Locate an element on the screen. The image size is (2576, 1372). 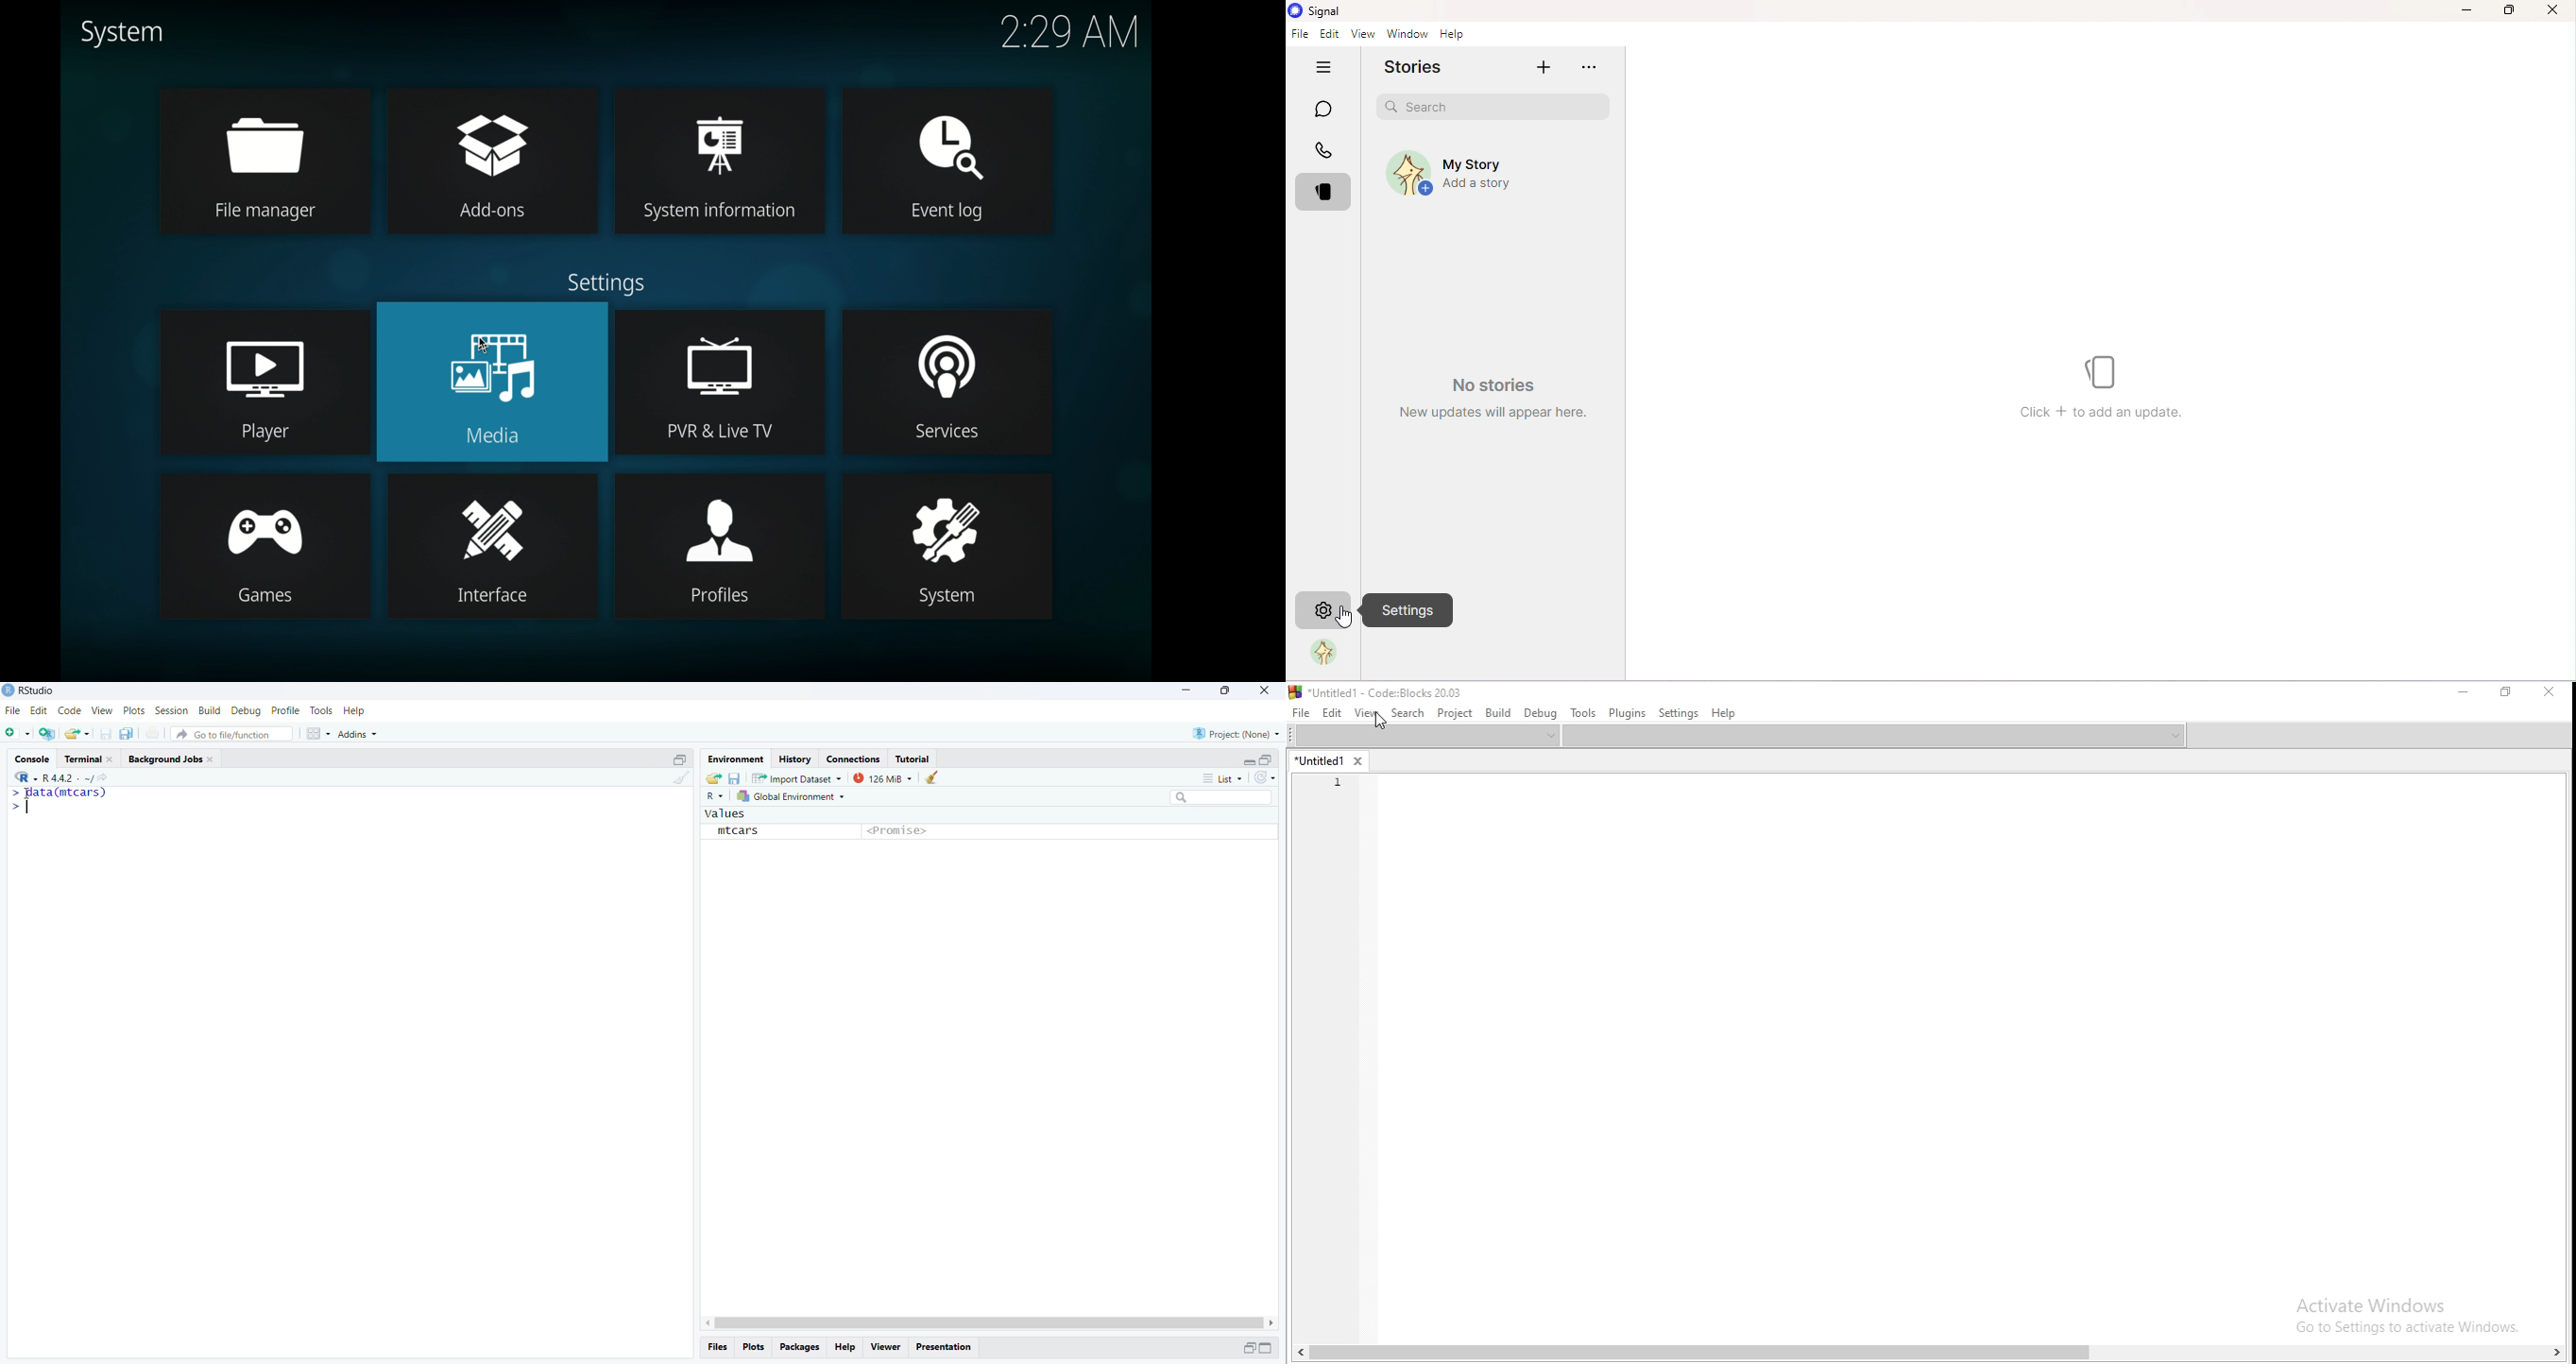
Debug is located at coordinates (247, 711).